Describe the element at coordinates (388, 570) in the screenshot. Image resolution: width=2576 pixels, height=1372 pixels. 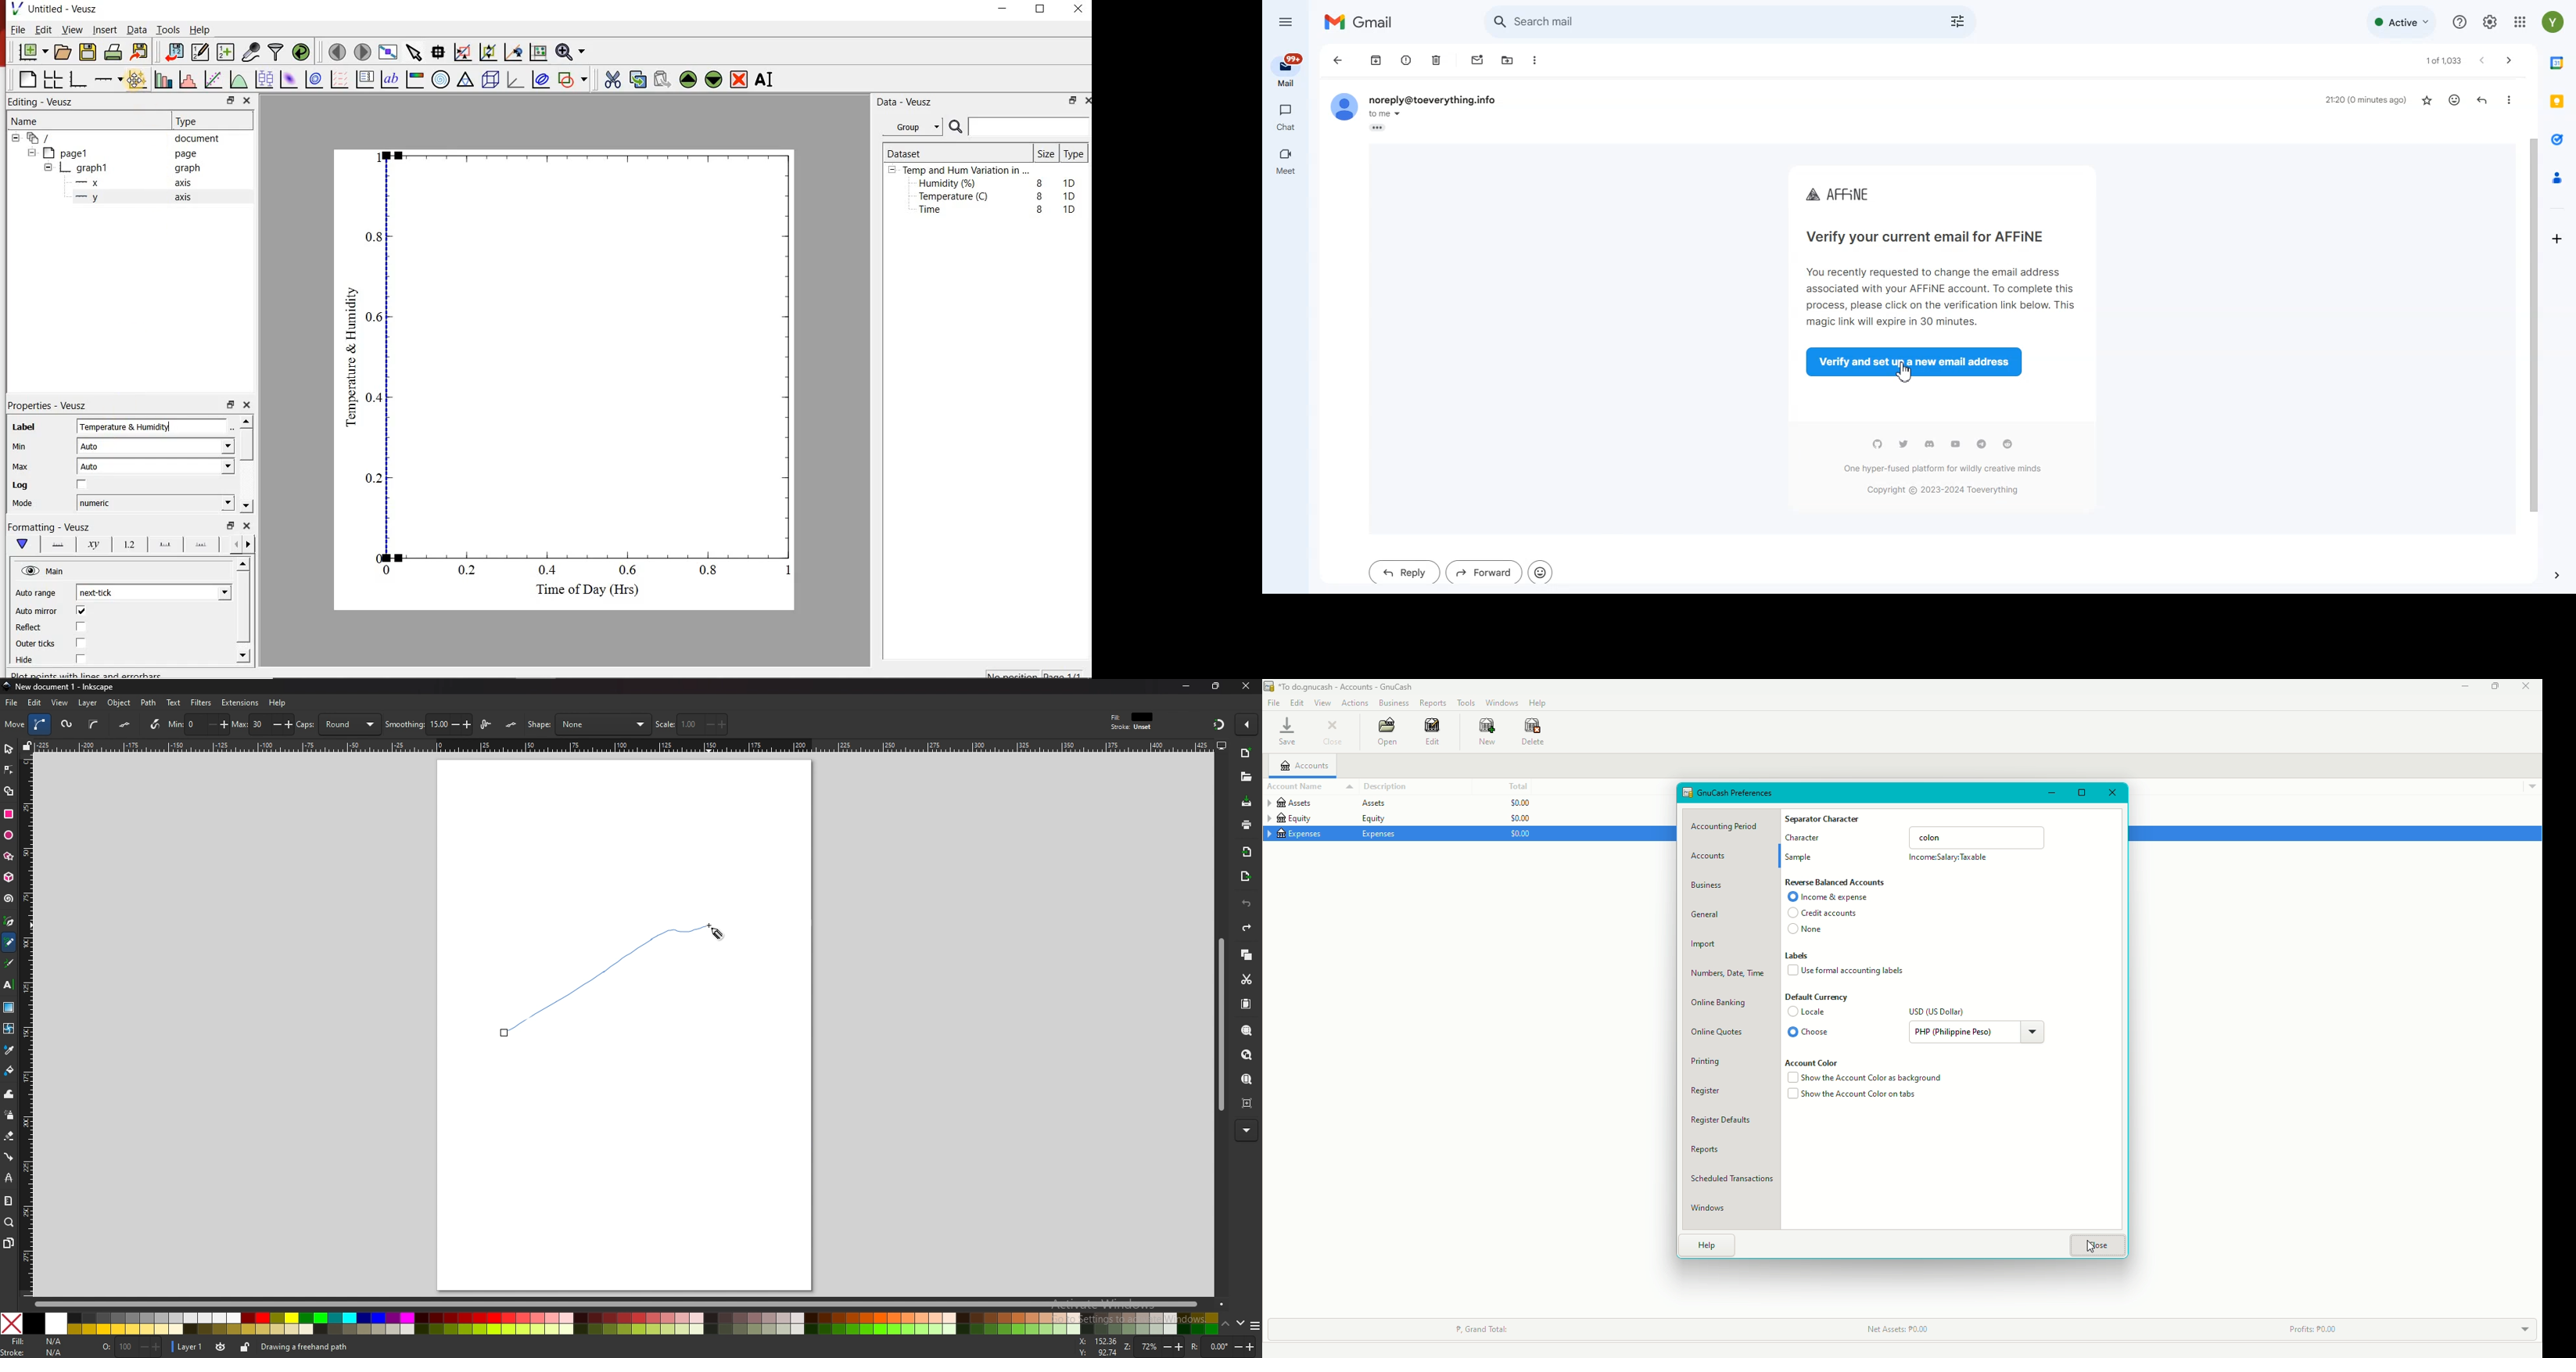
I see `0` at that location.